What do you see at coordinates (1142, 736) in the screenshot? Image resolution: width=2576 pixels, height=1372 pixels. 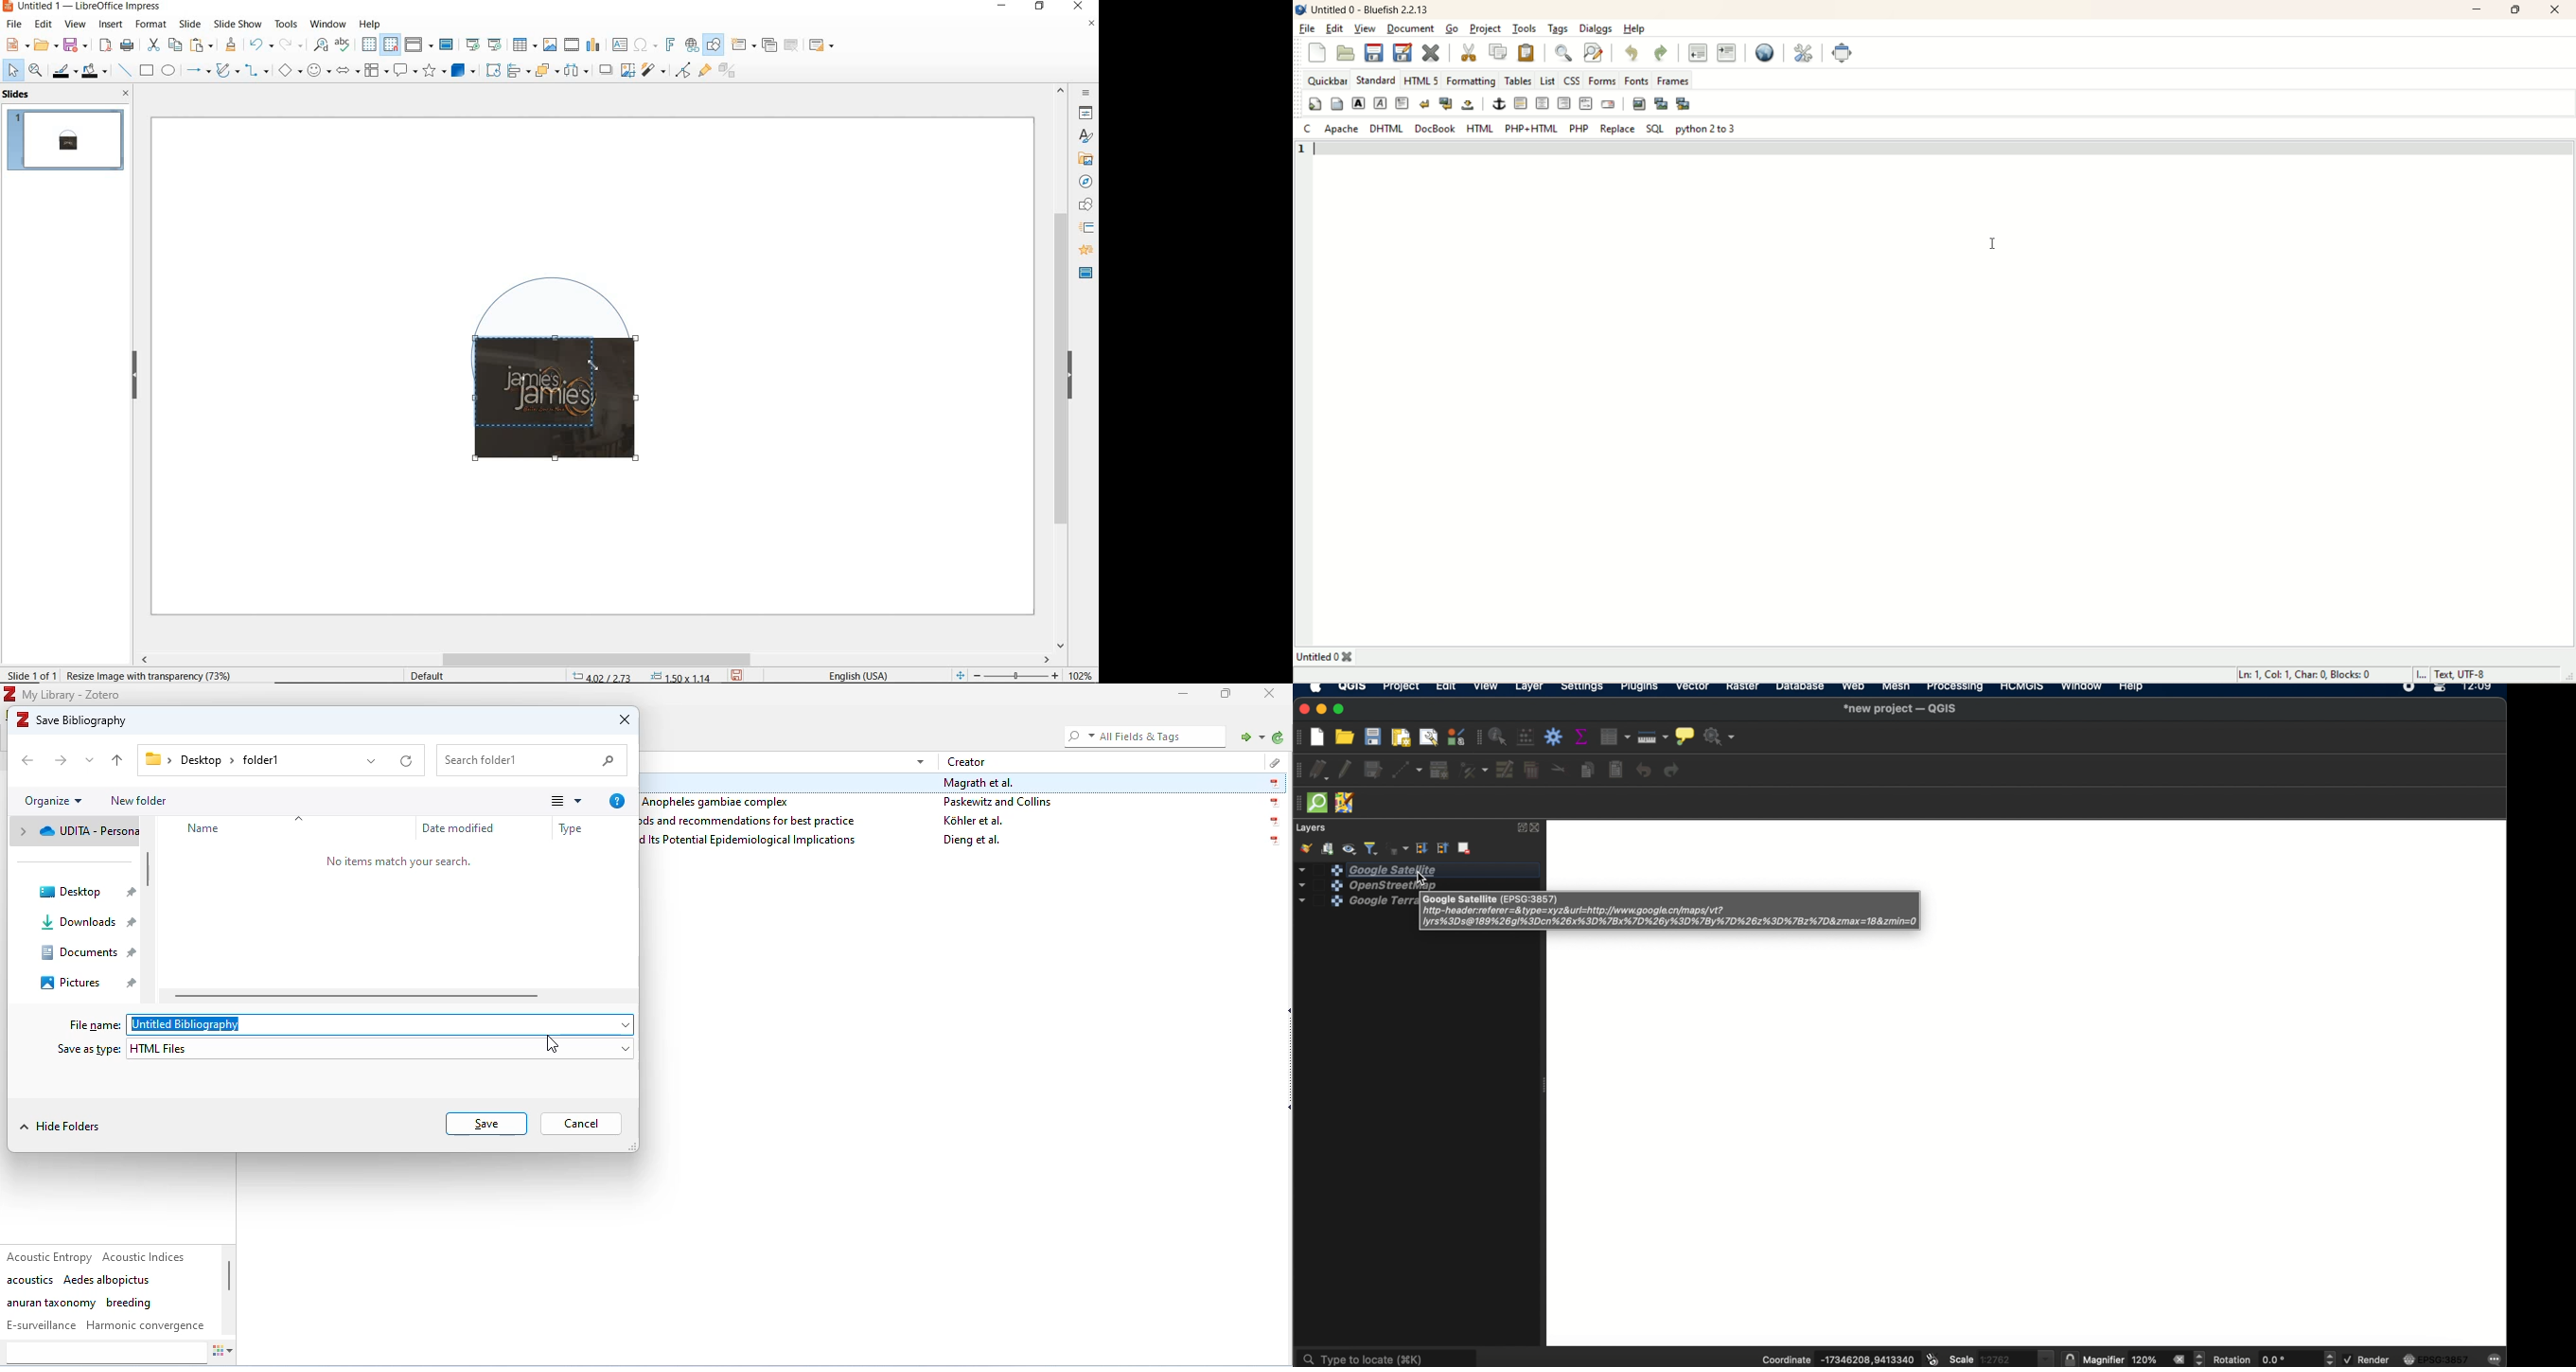 I see `all fields and tags` at bounding box center [1142, 736].